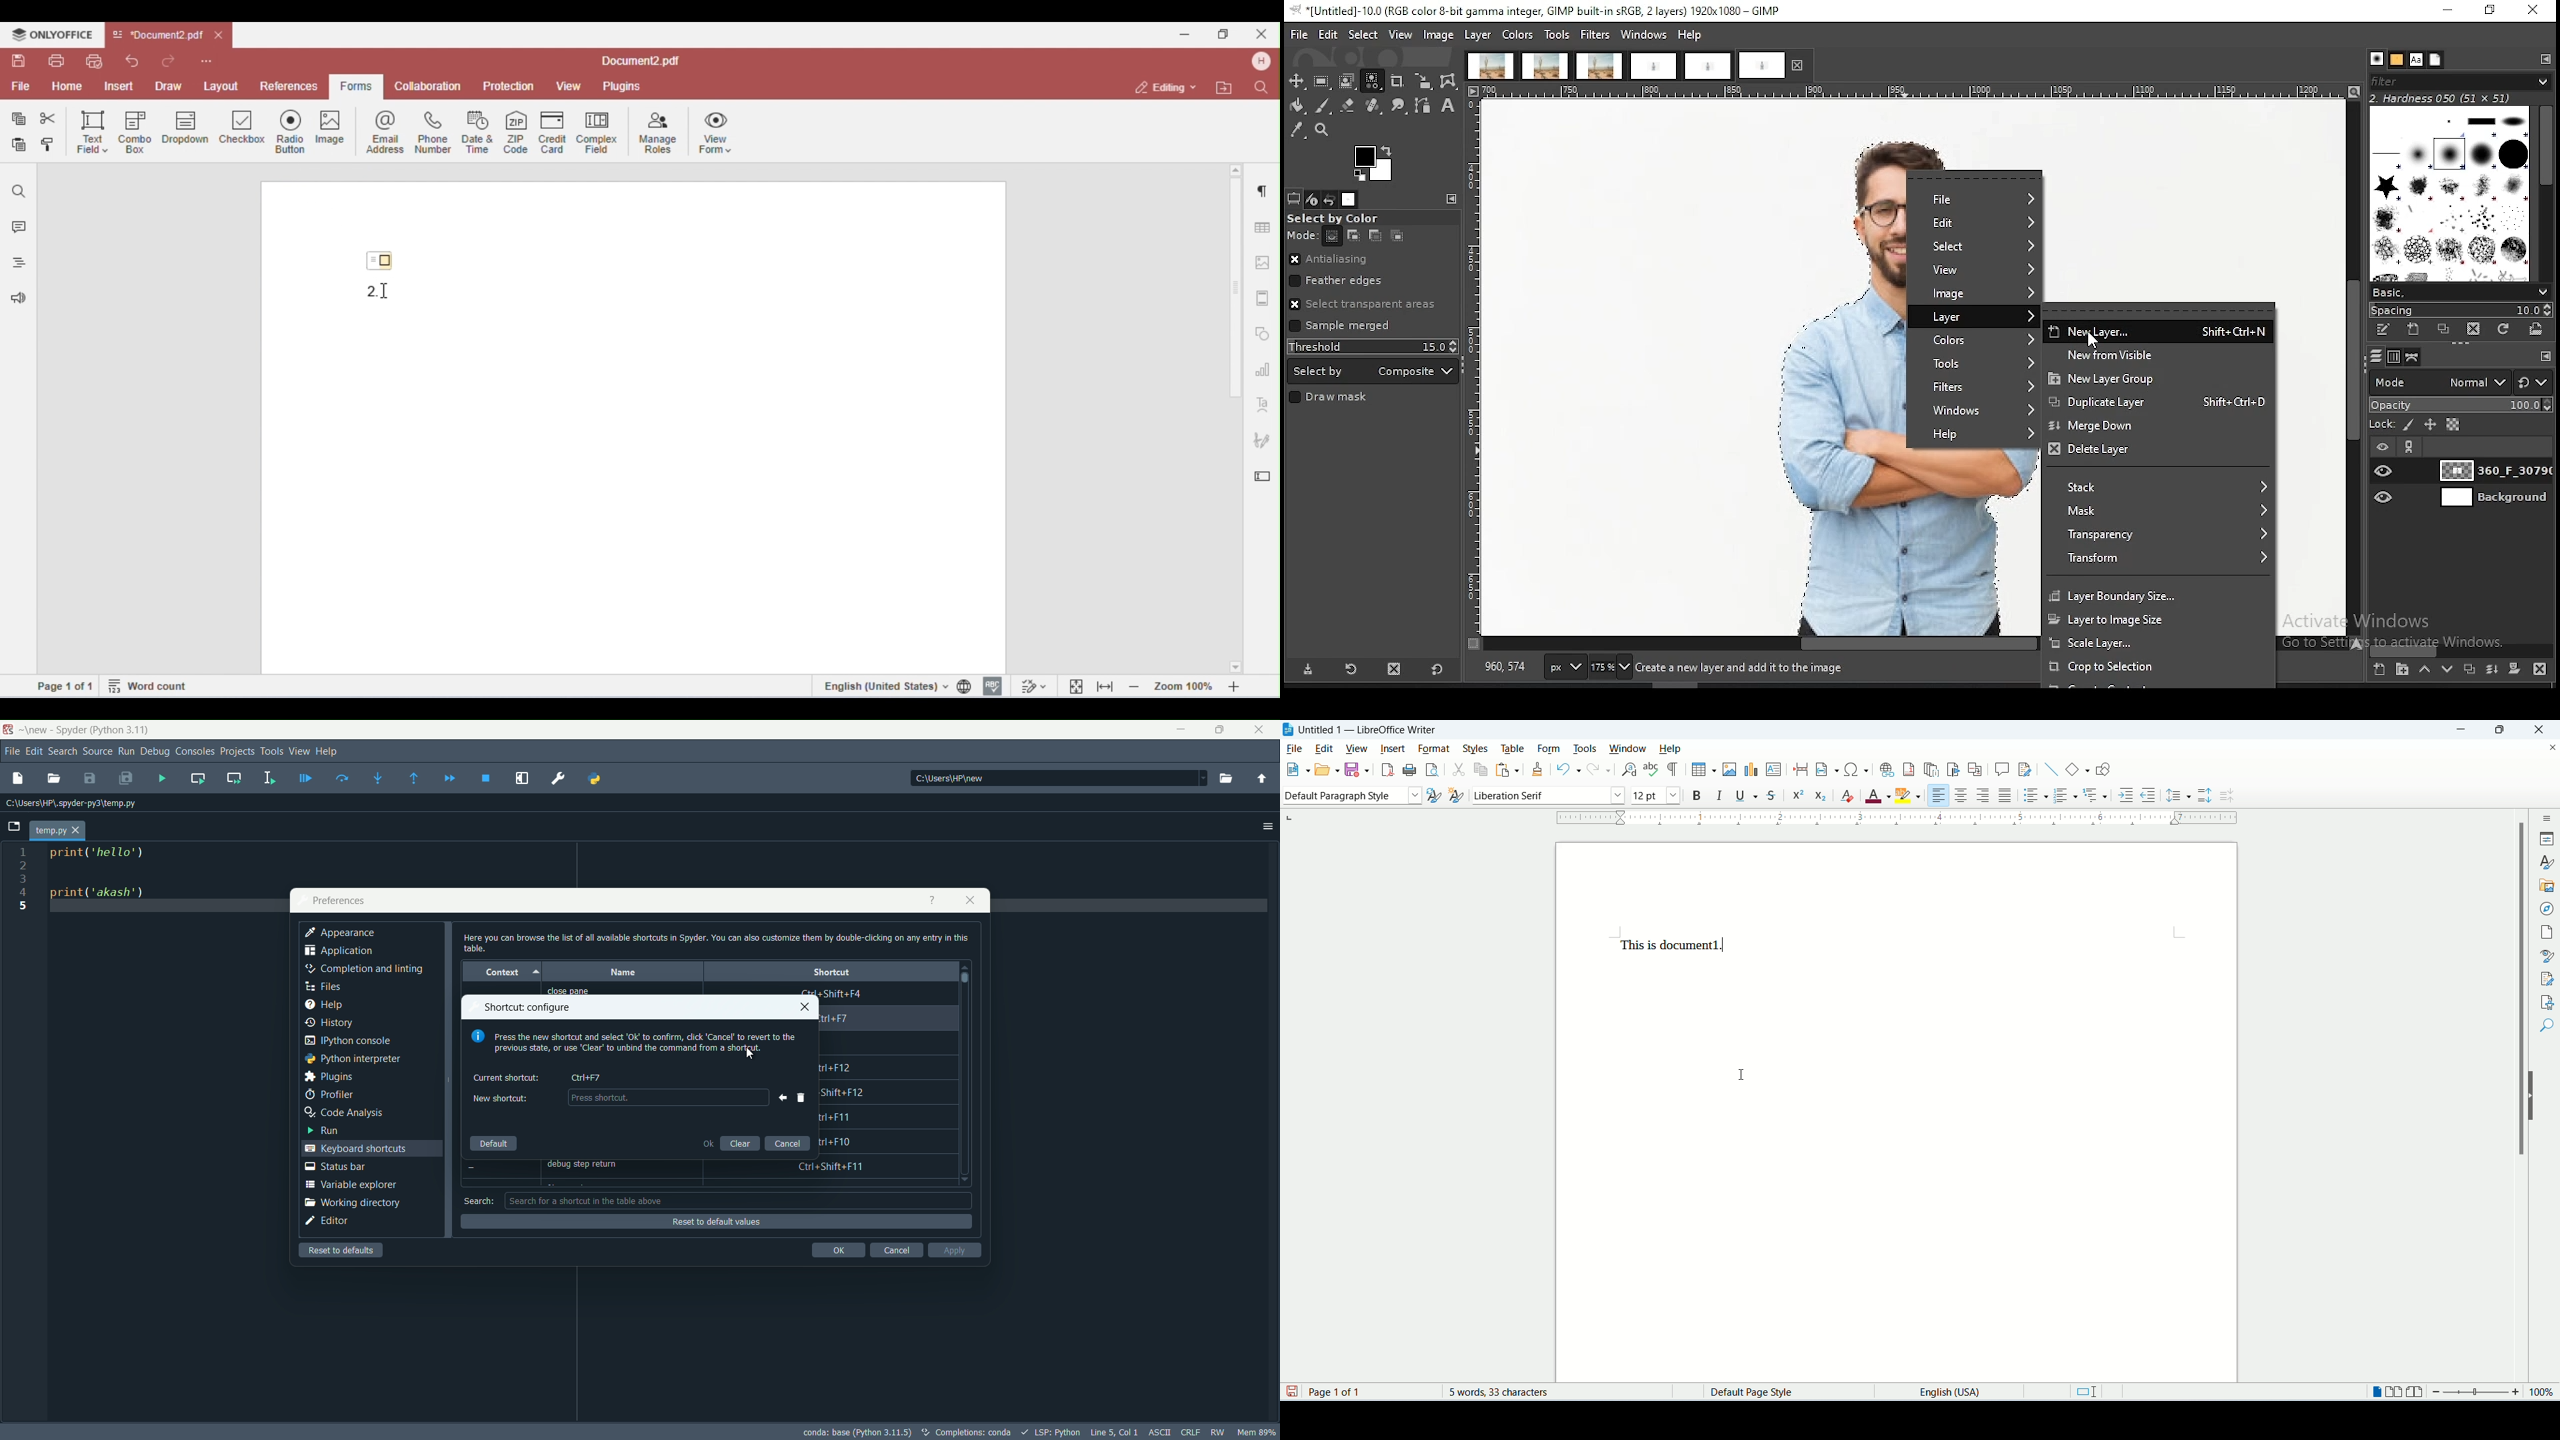  Describe the element at coordinates (2376, 357) in the screenshot. I see `layers` at that location.